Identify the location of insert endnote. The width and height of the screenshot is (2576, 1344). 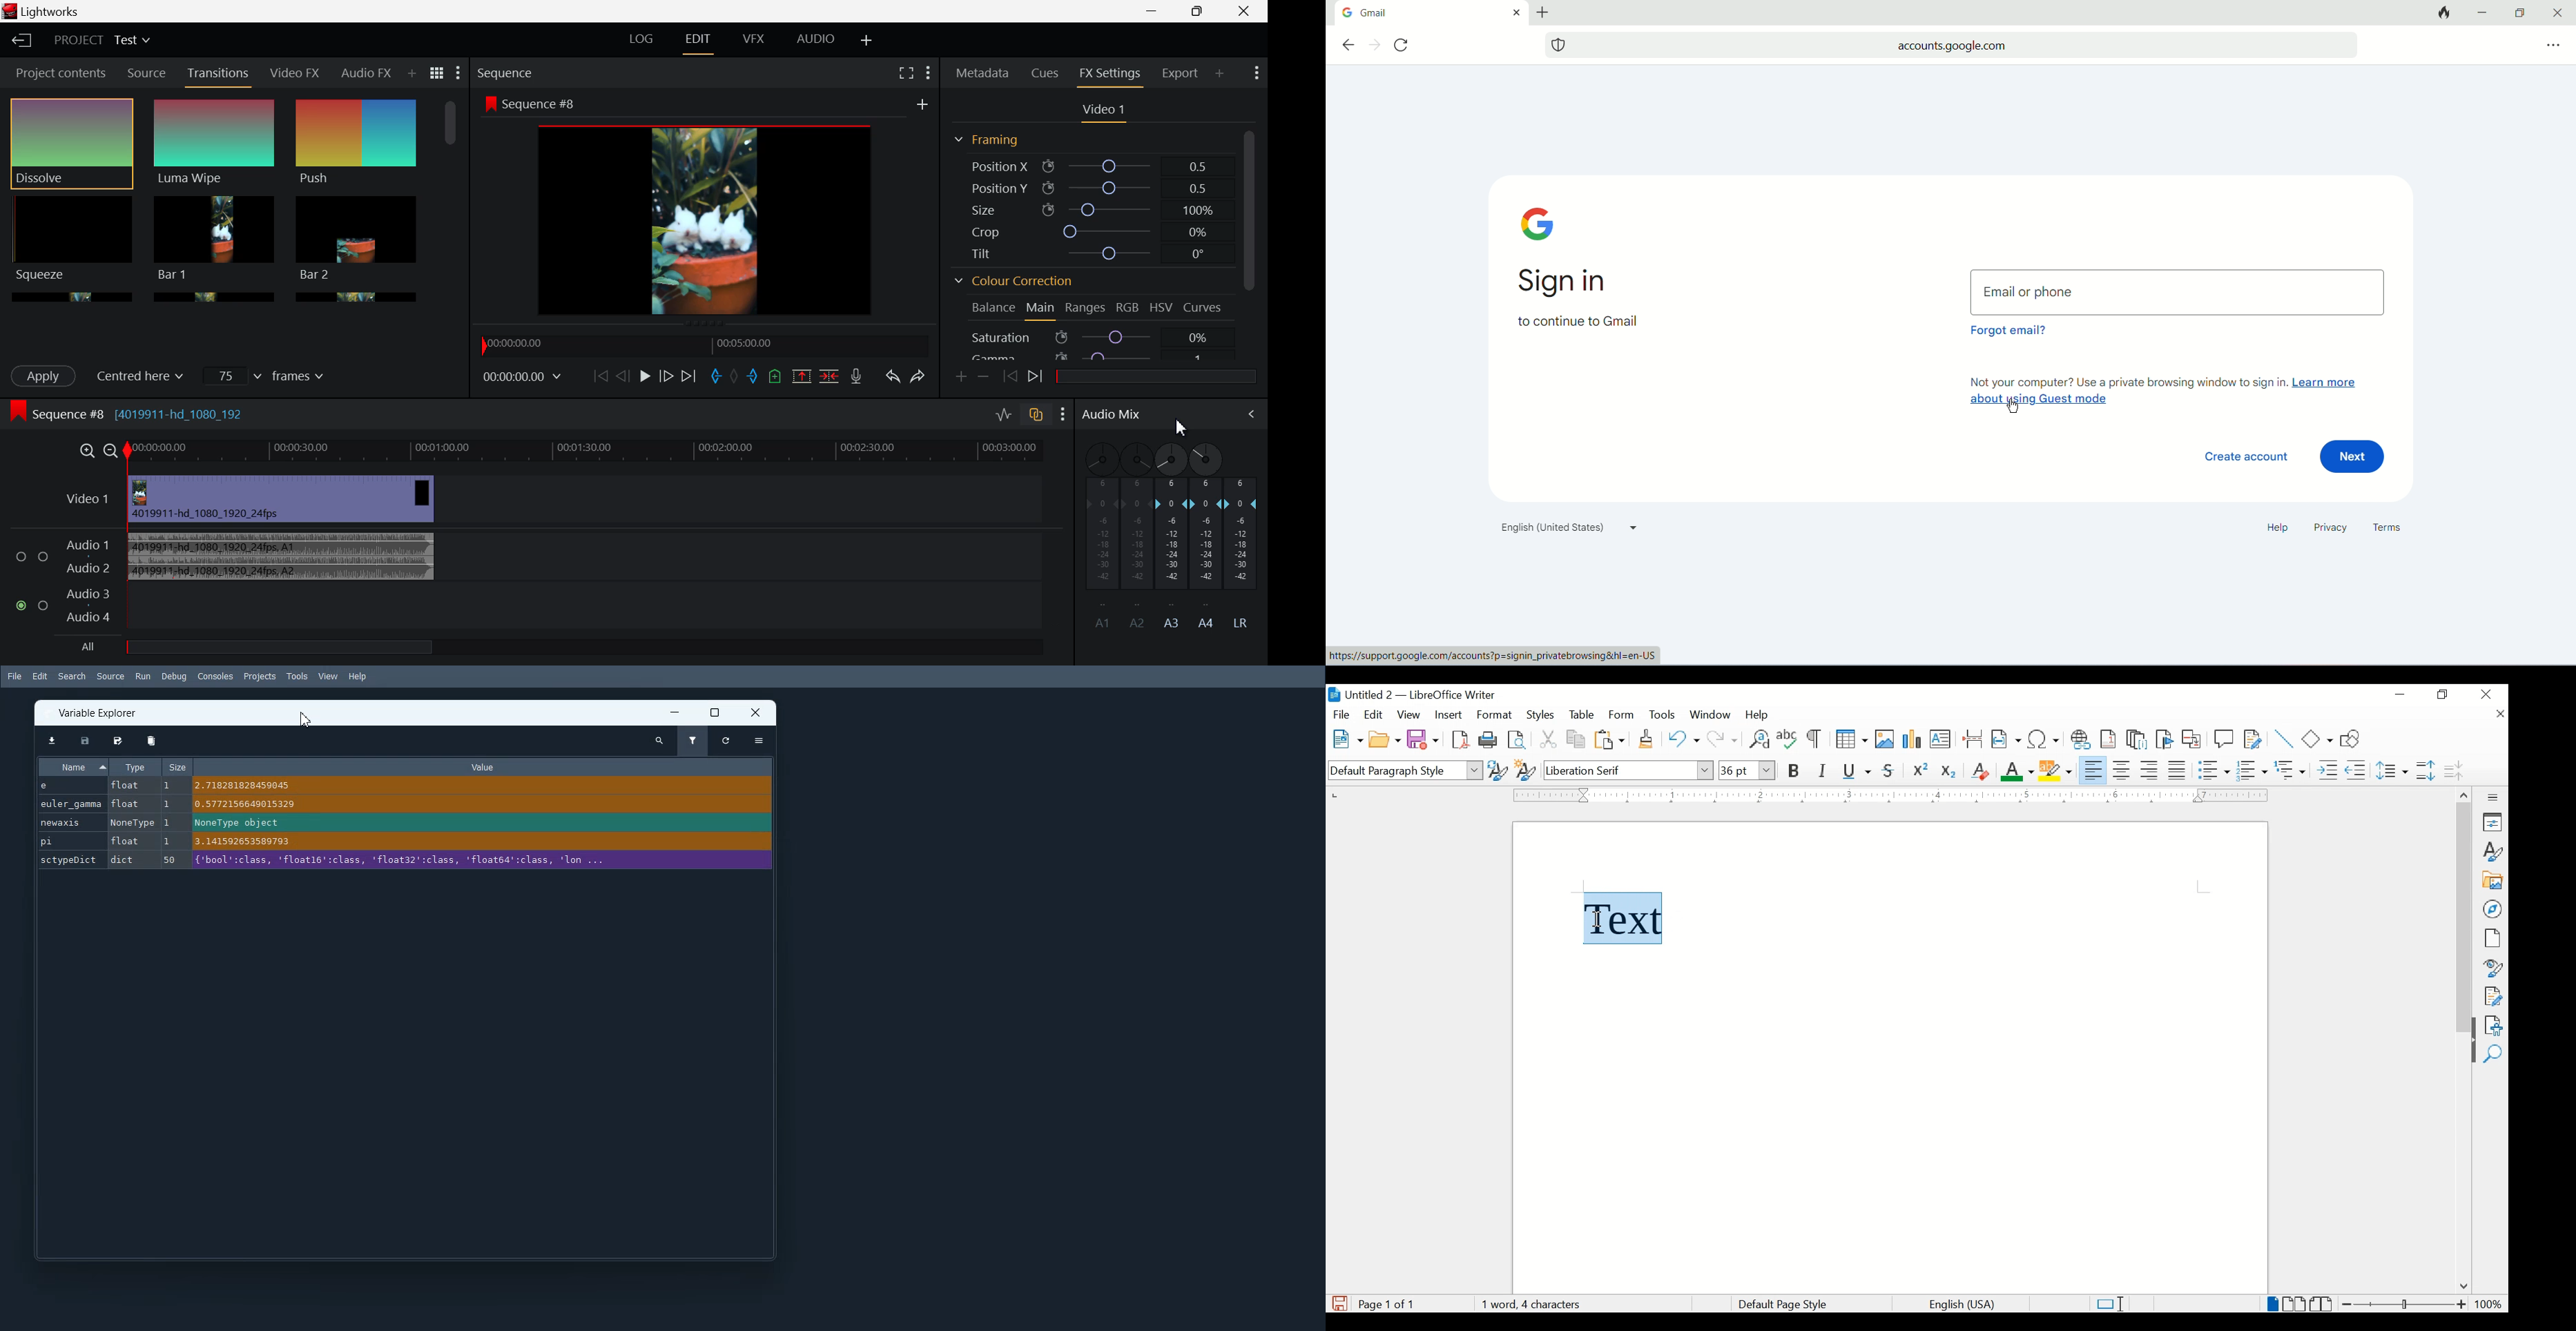
(2137, 739).